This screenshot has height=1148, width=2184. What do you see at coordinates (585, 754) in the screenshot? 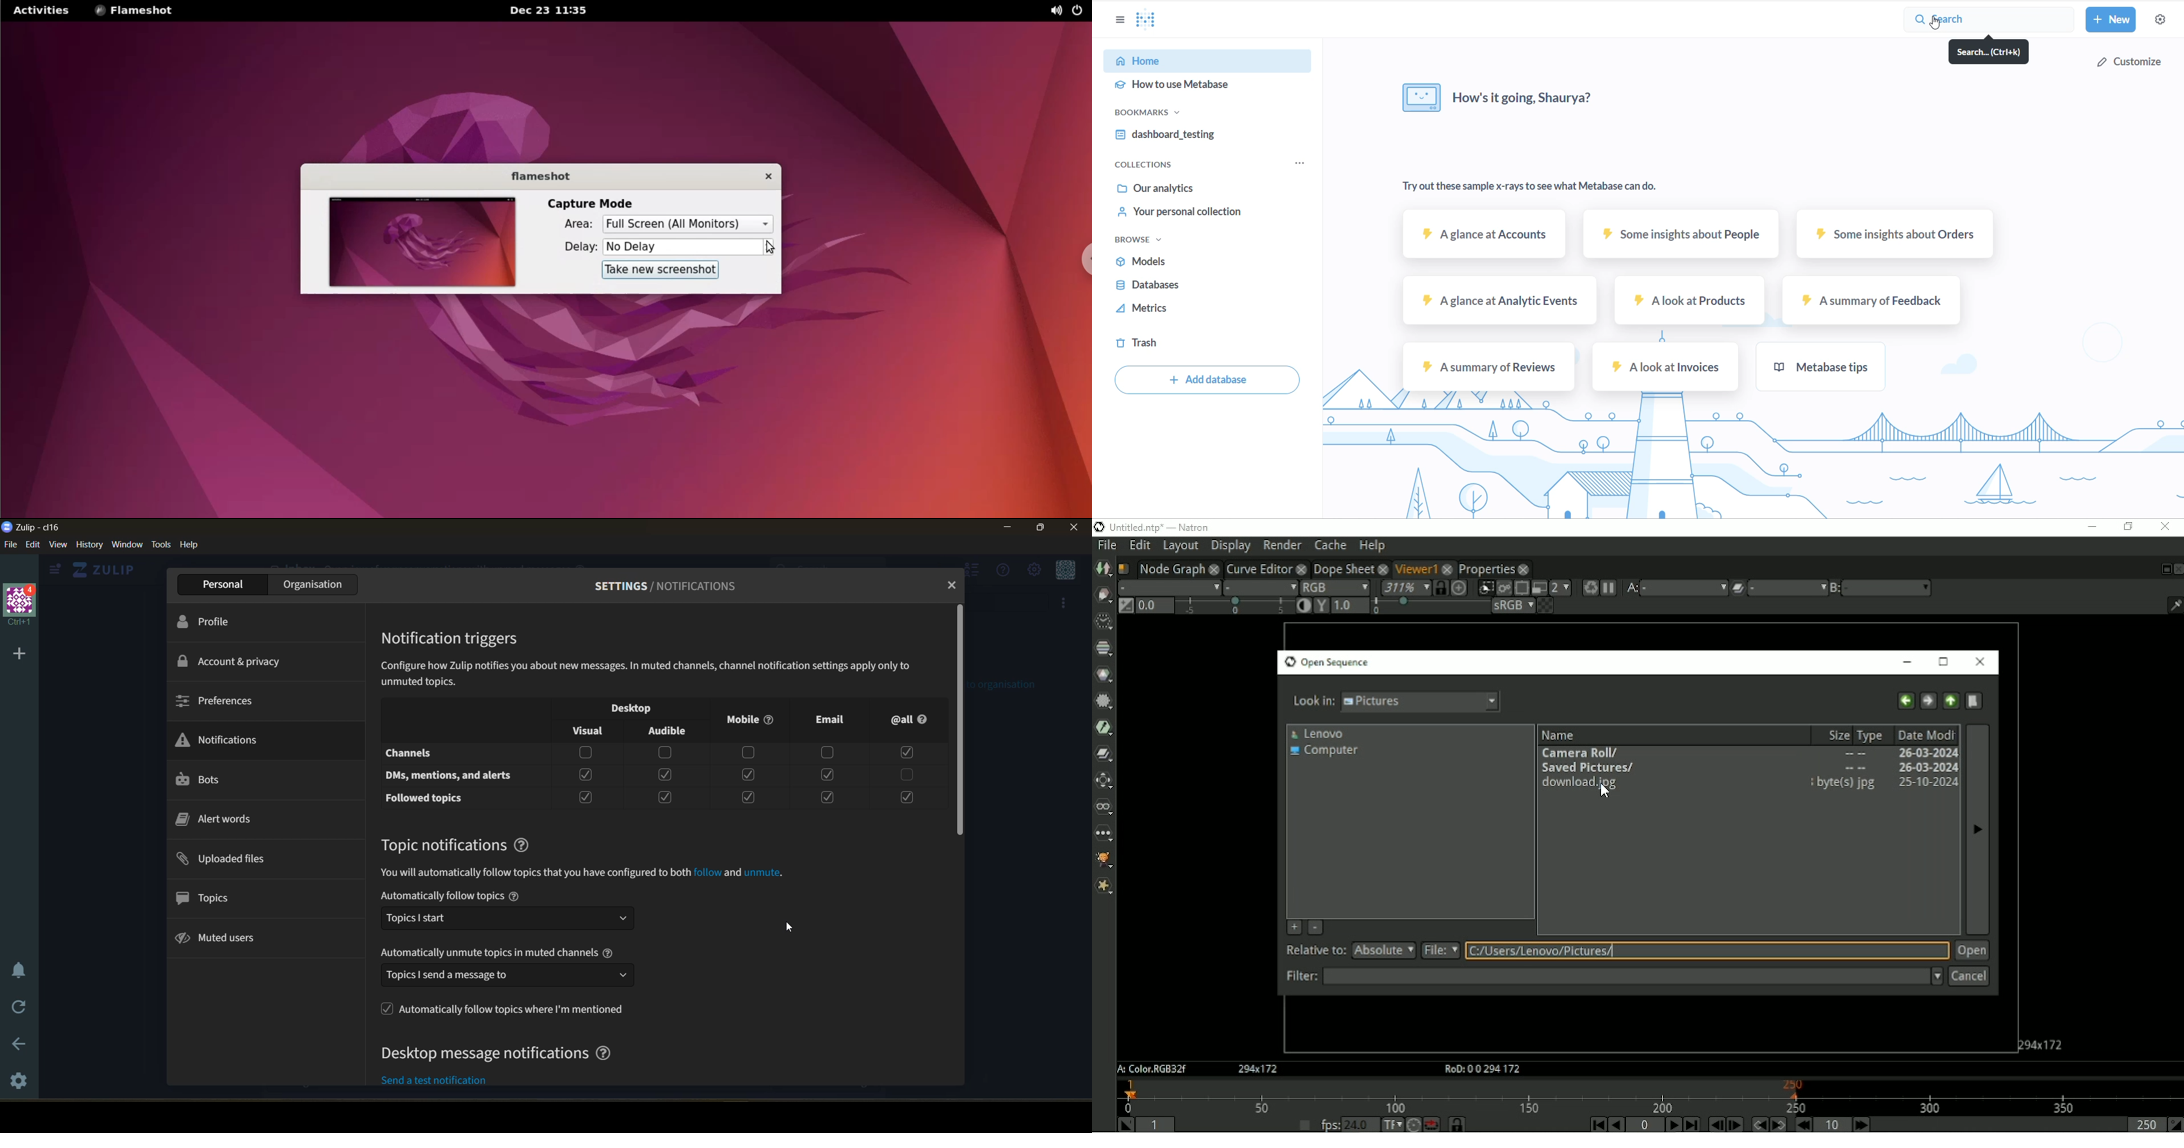
I see `Checkbox` at bounding box center [585, 754].